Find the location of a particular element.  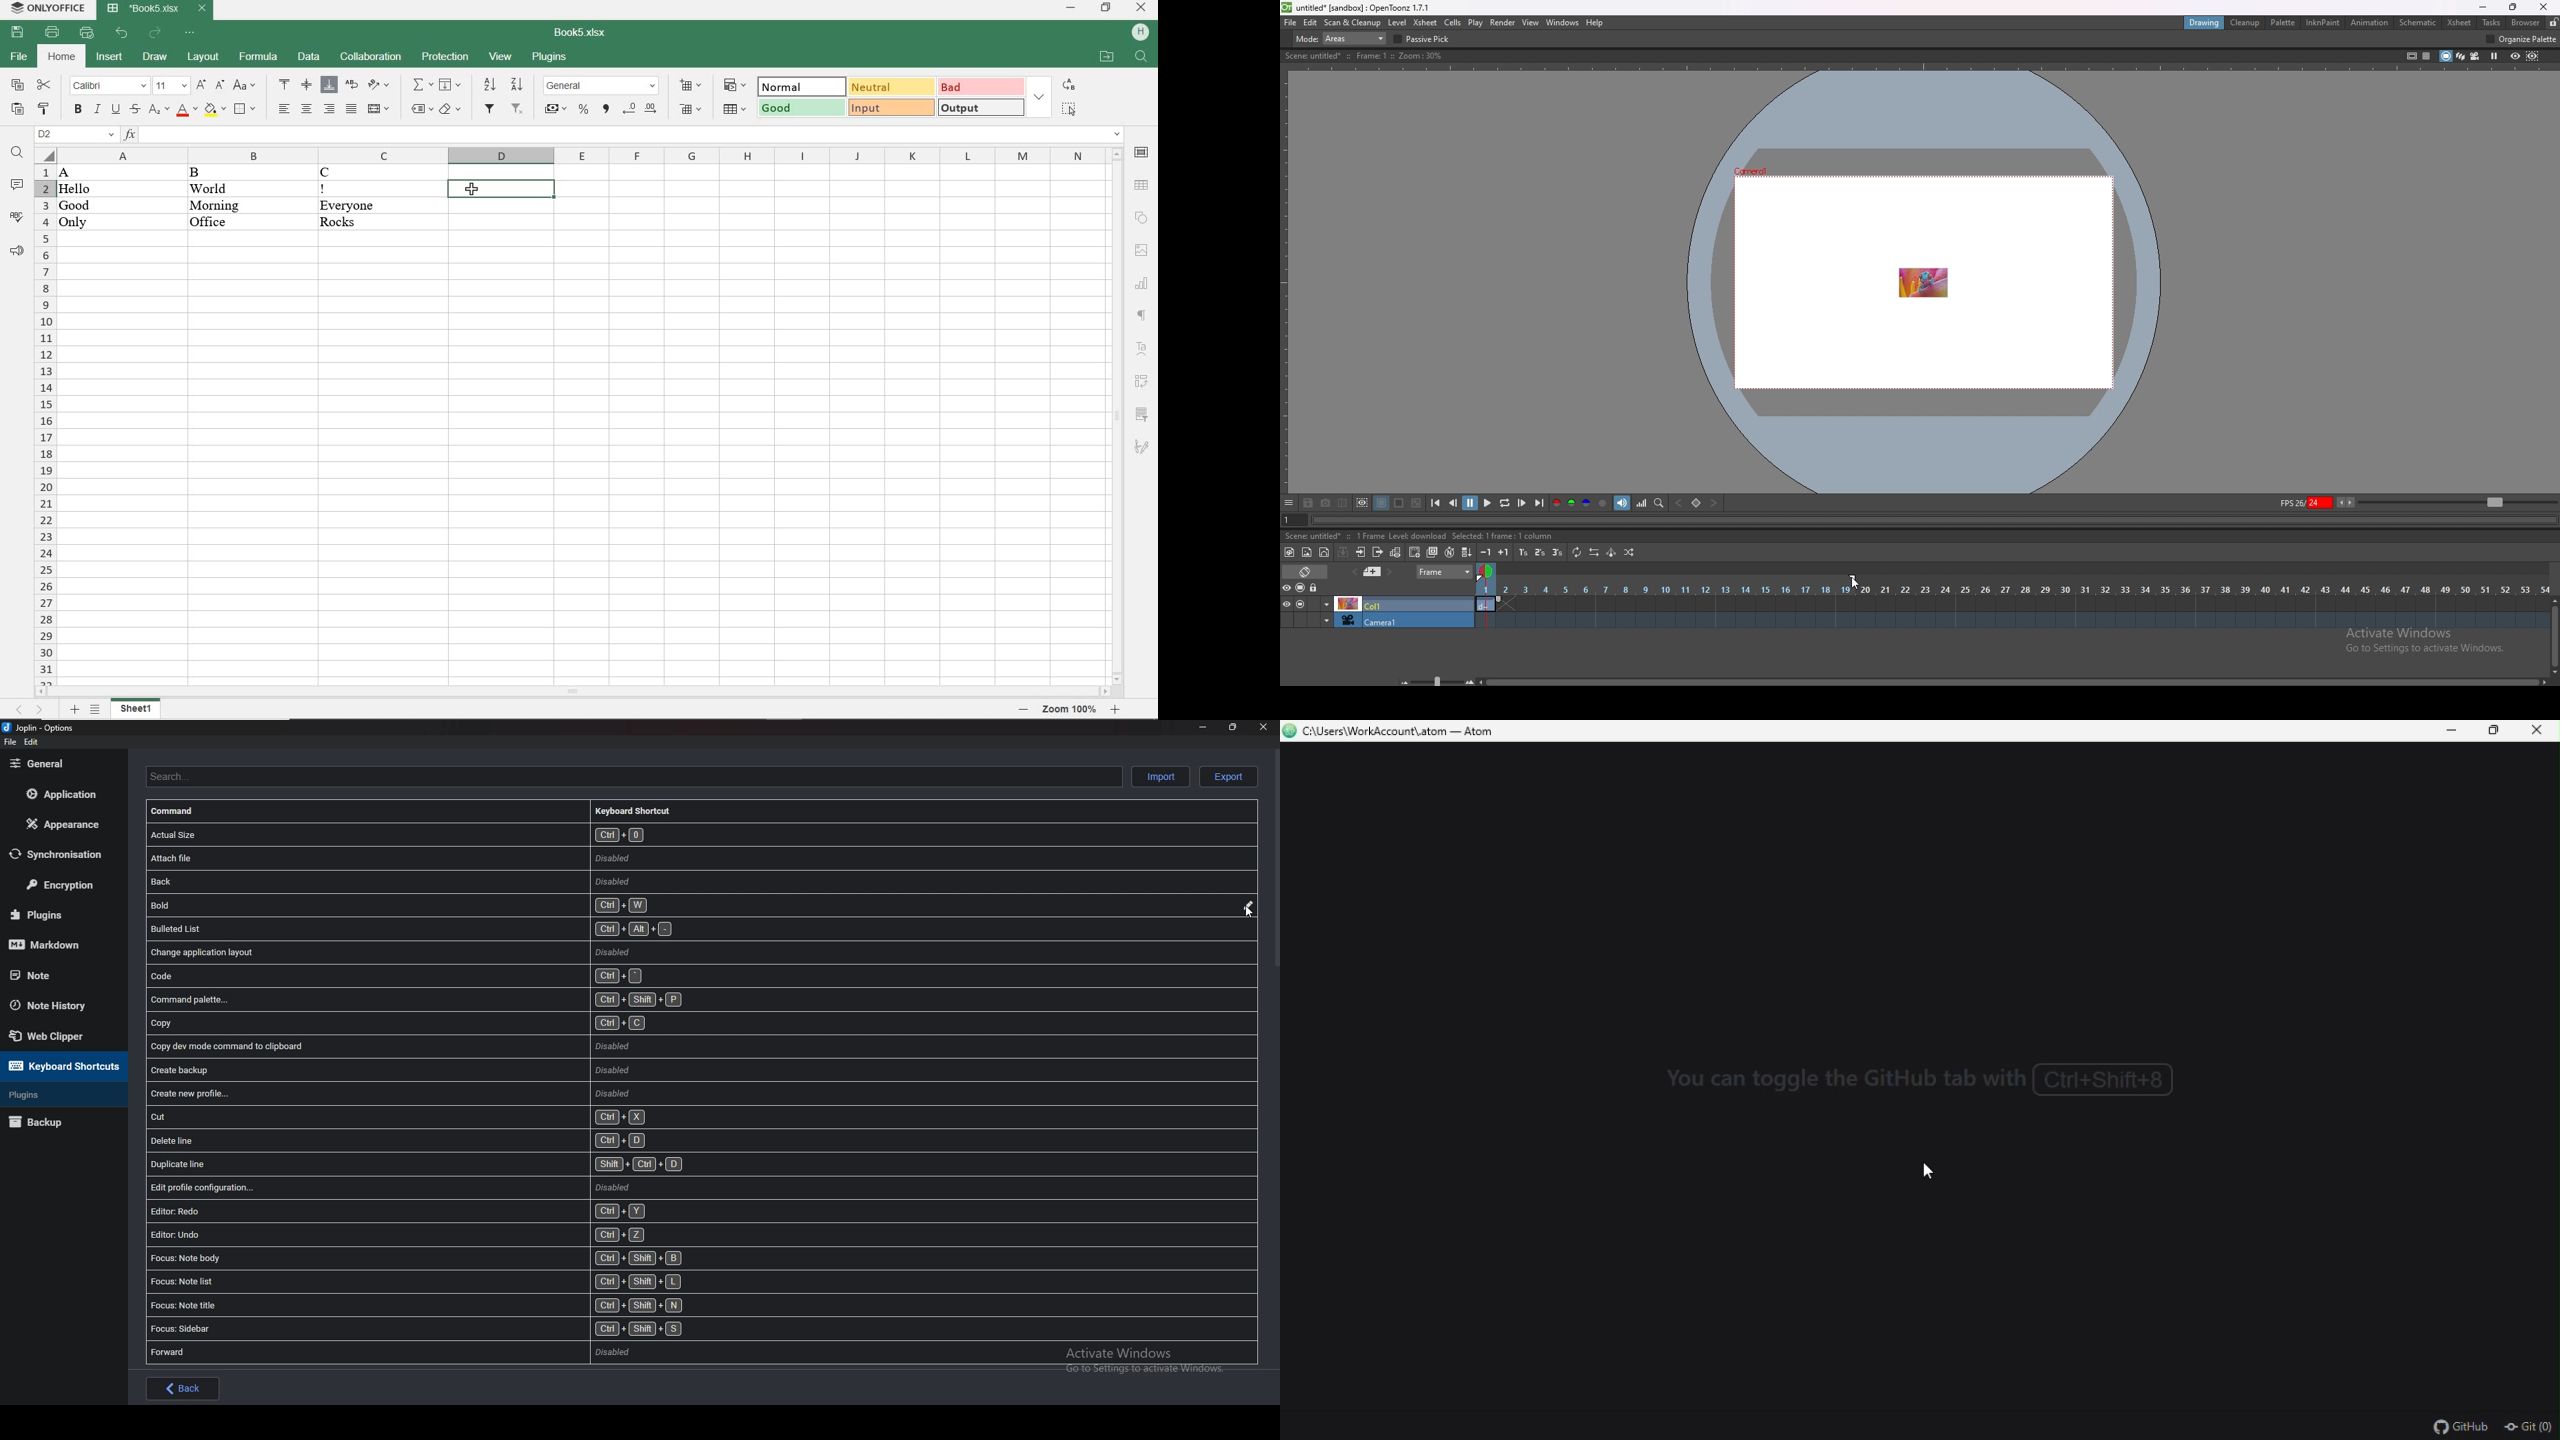

UNDO is located at coordinates (121, 32).